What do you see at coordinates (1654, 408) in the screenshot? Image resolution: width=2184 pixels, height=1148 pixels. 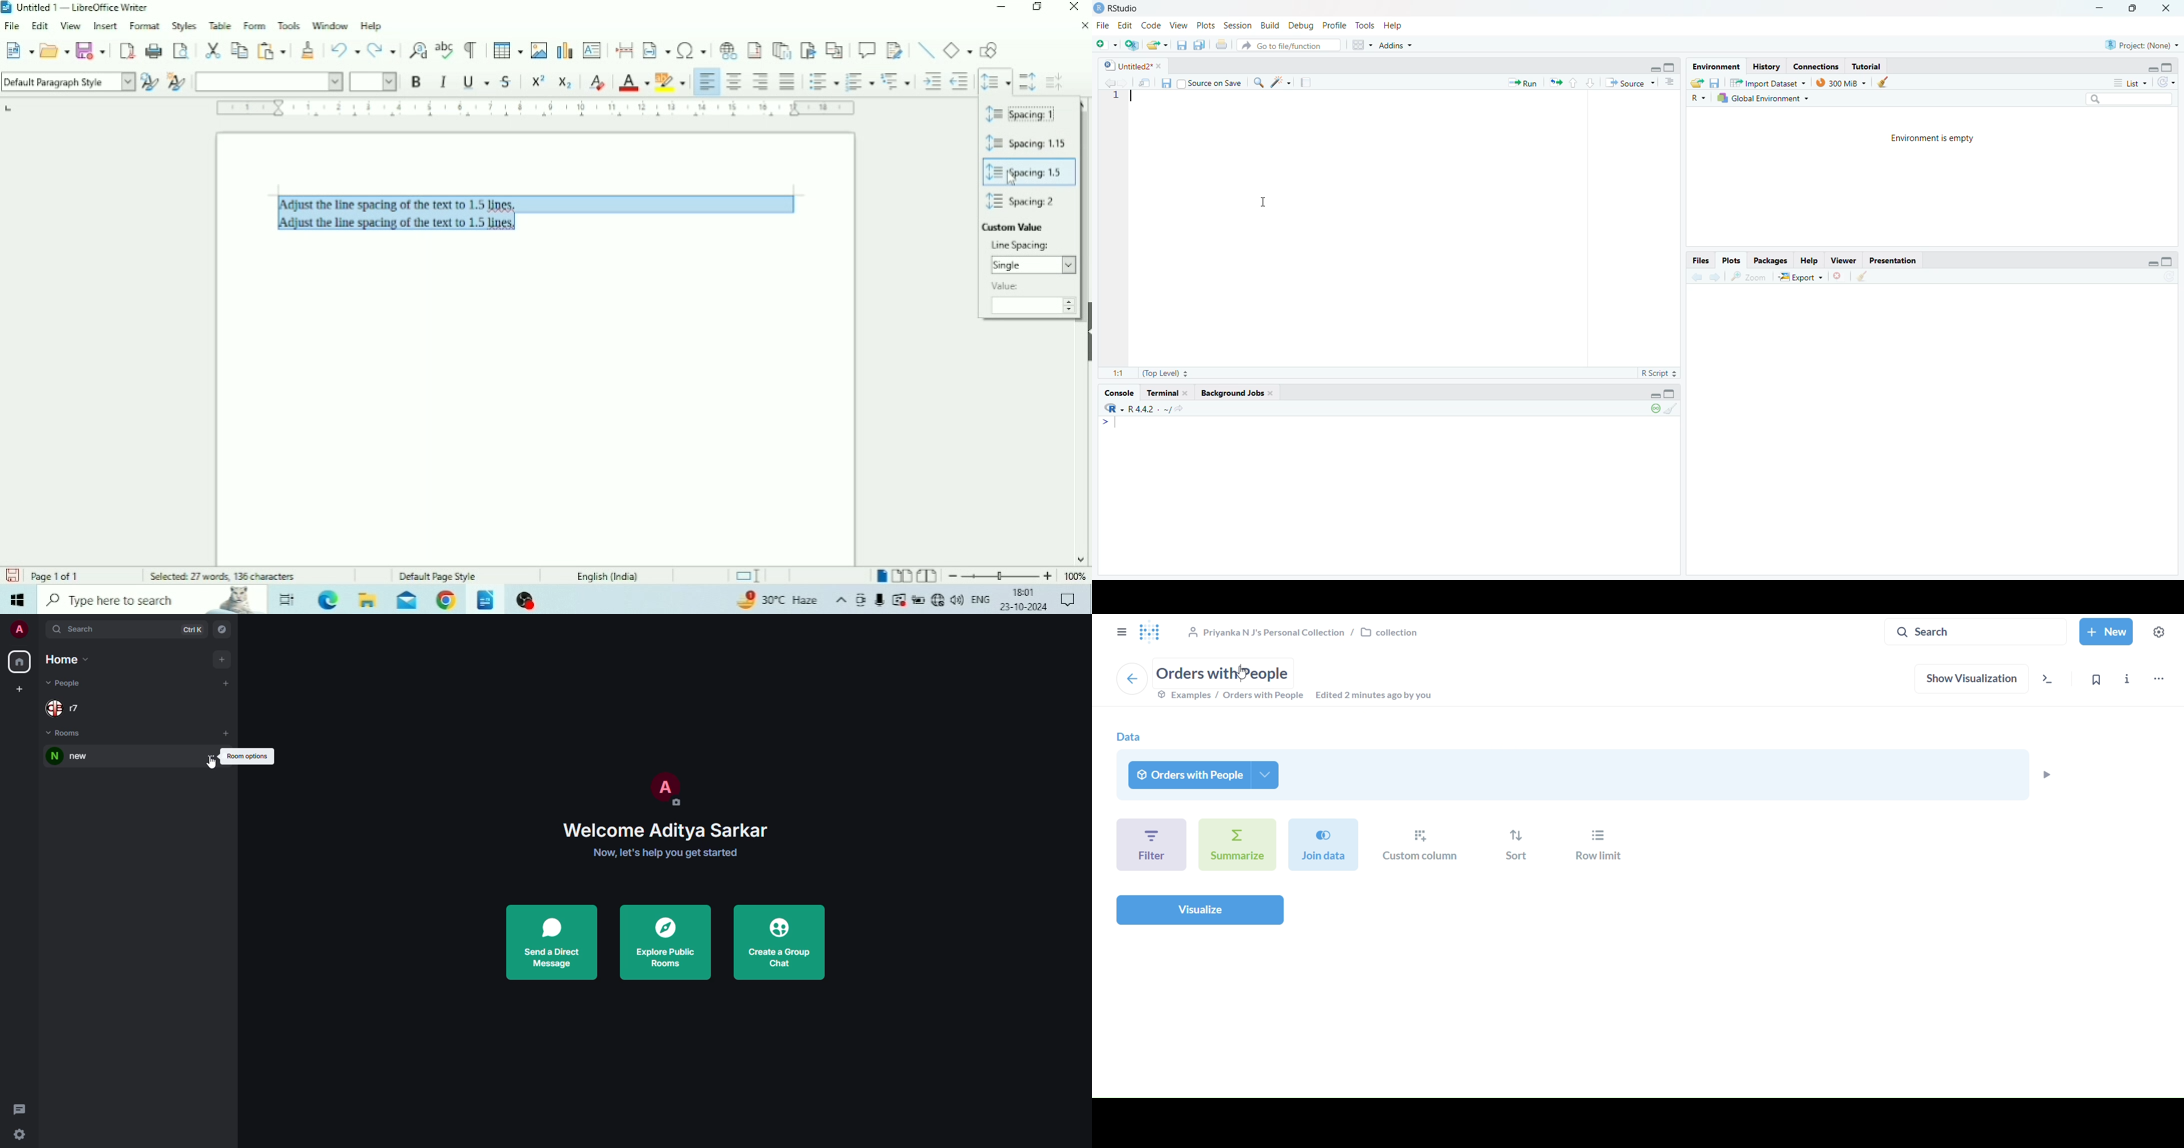 I see `paused console` at bounding box center [1654, 408].